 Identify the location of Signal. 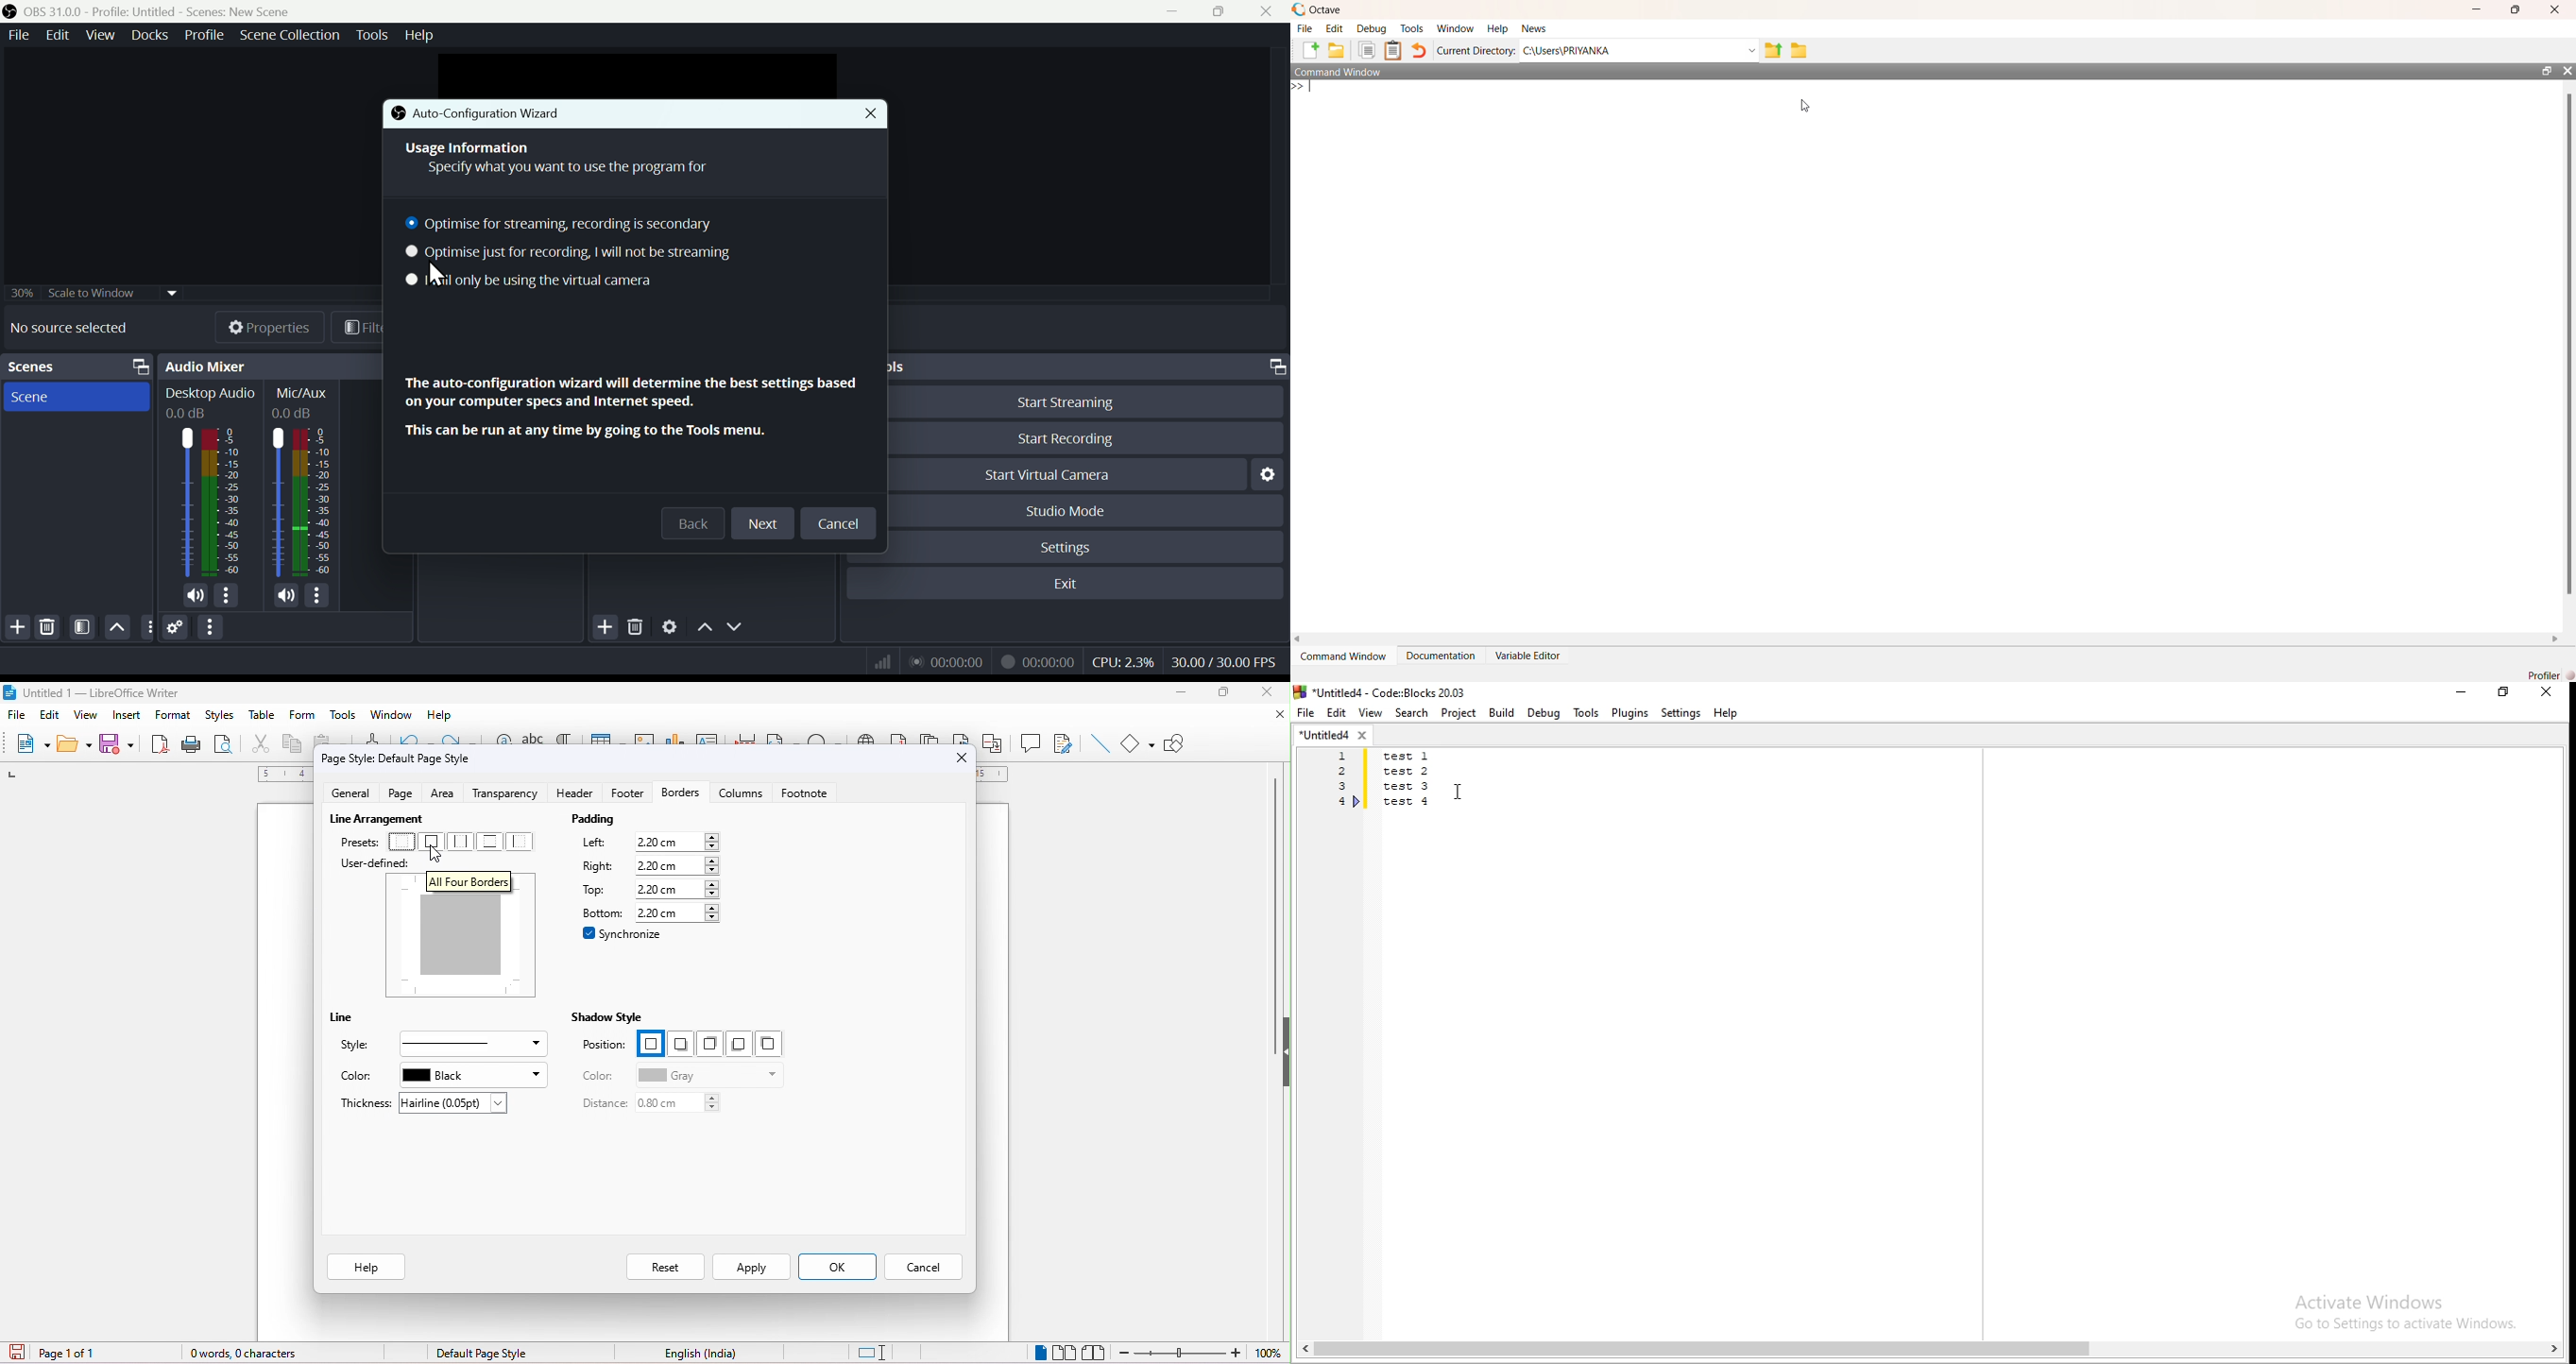
(878, 661).